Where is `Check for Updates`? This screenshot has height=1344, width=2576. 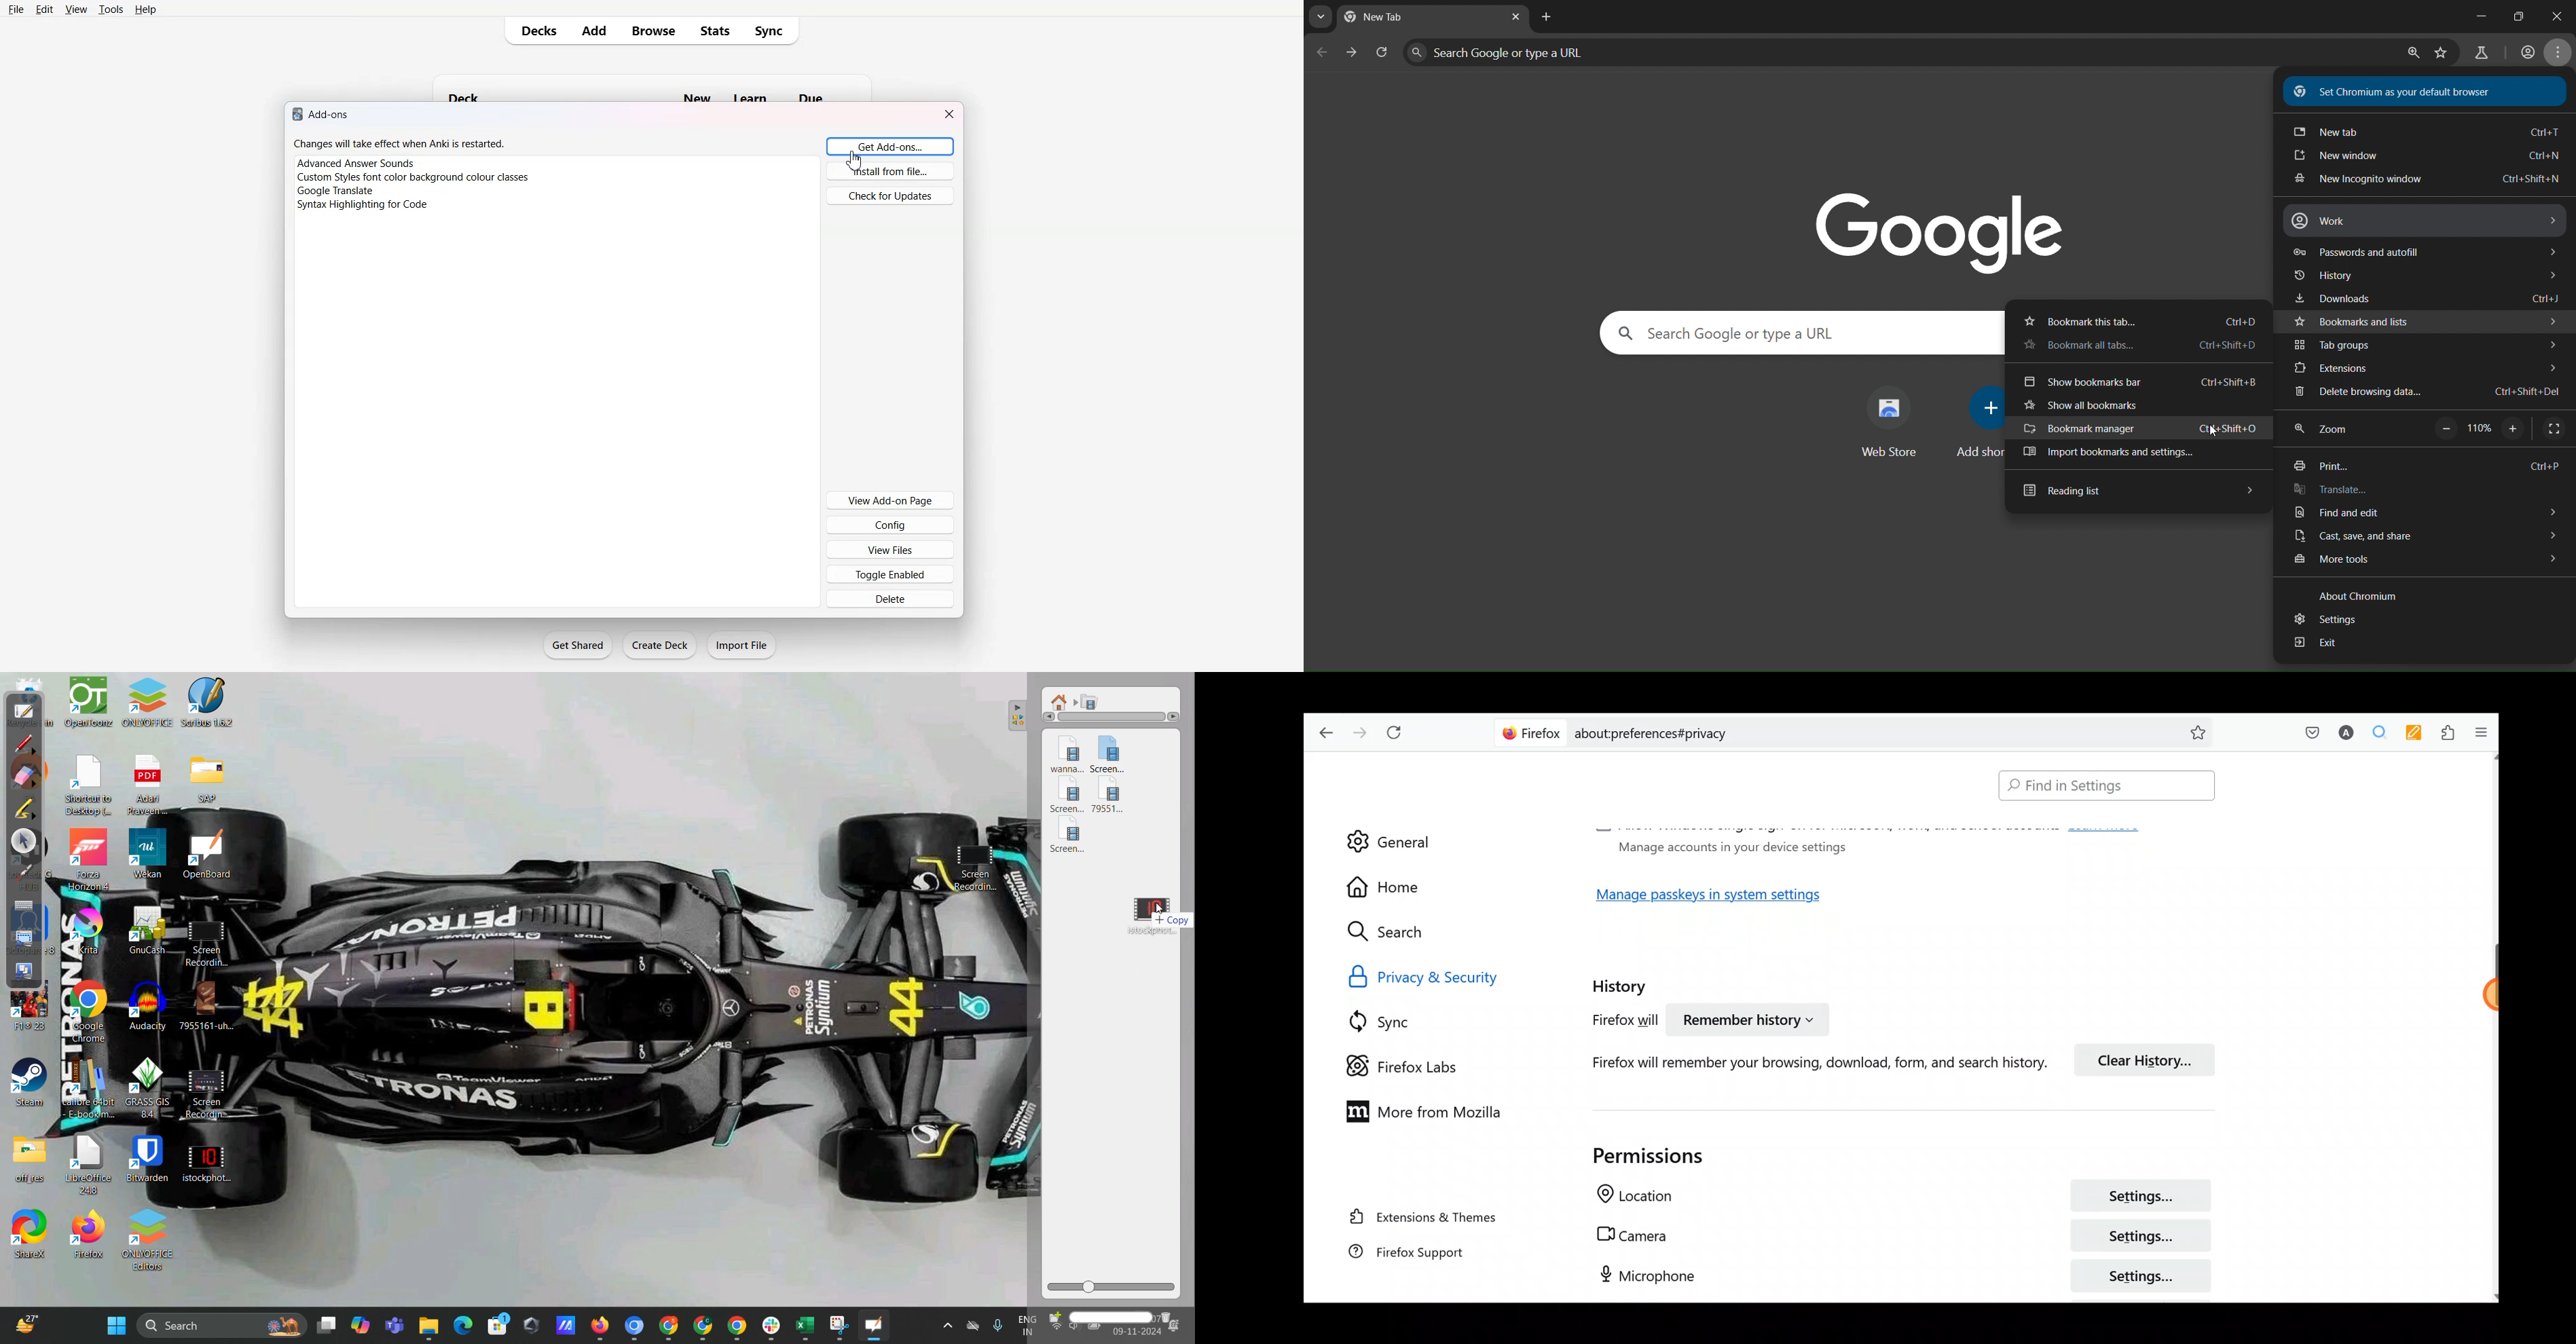
Check for Updates is located at coordinates (890, 195).